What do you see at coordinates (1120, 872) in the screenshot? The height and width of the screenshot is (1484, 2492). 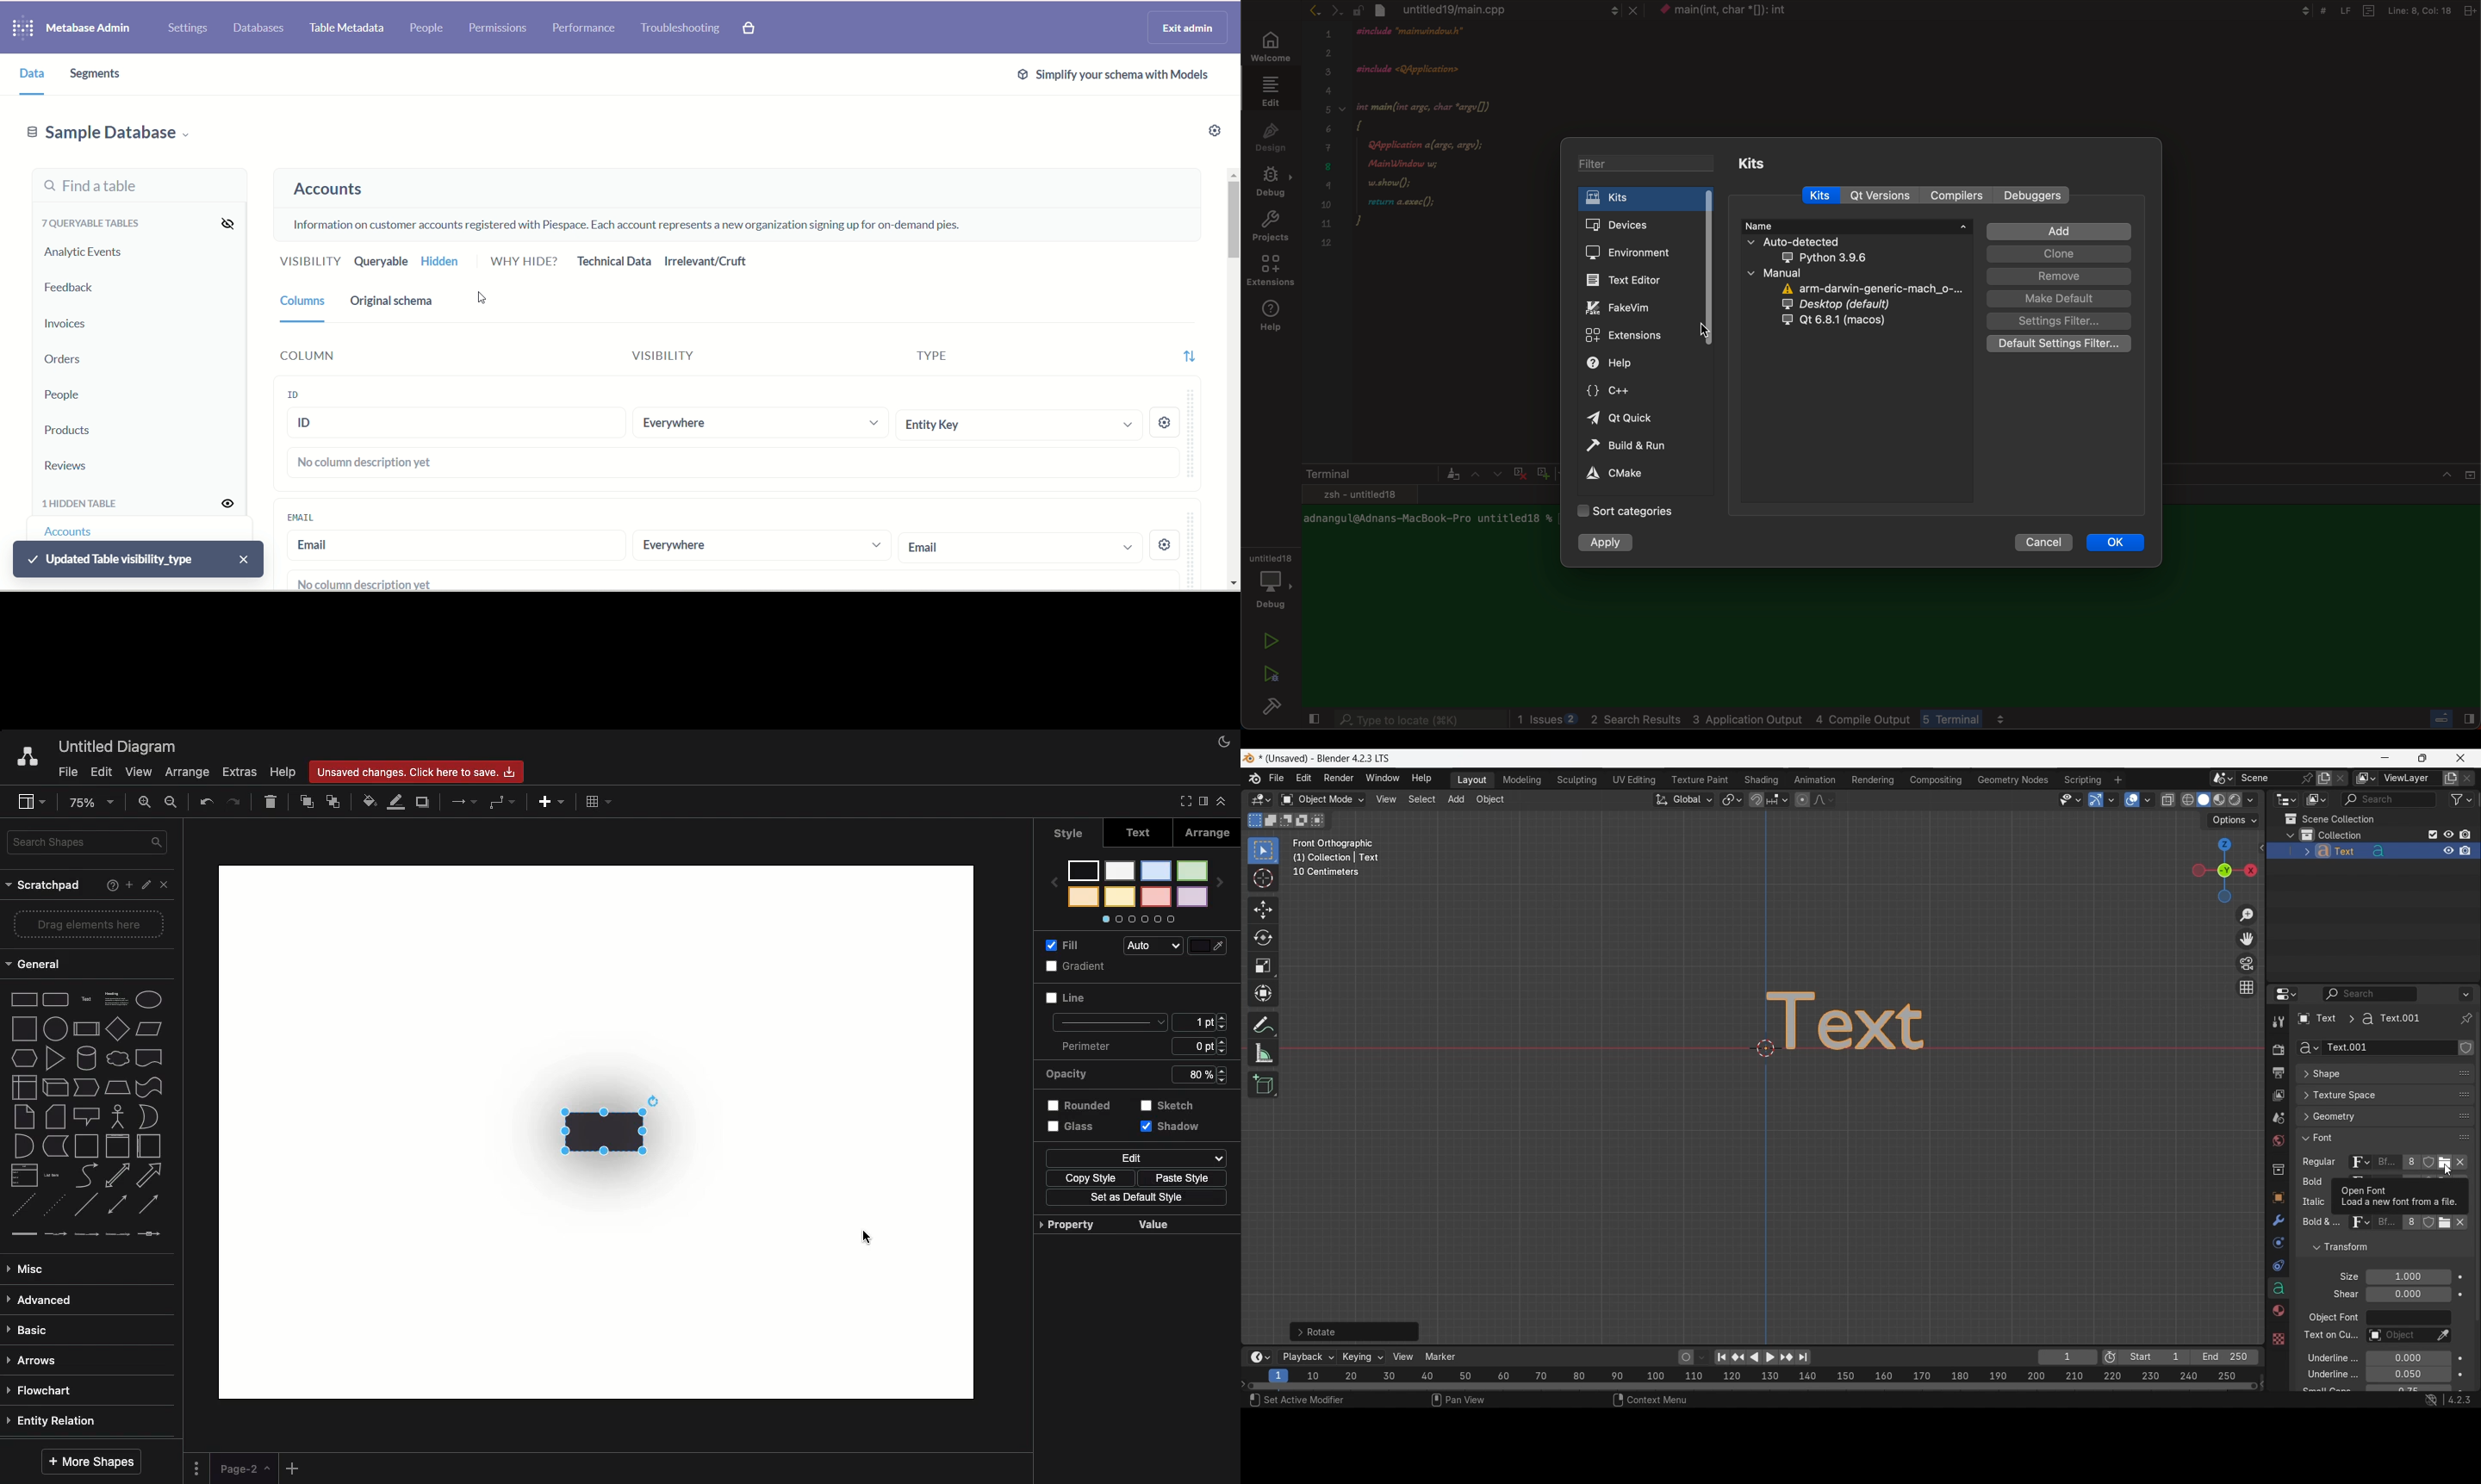 I see `color 5` at bounding box center [1120, 872].